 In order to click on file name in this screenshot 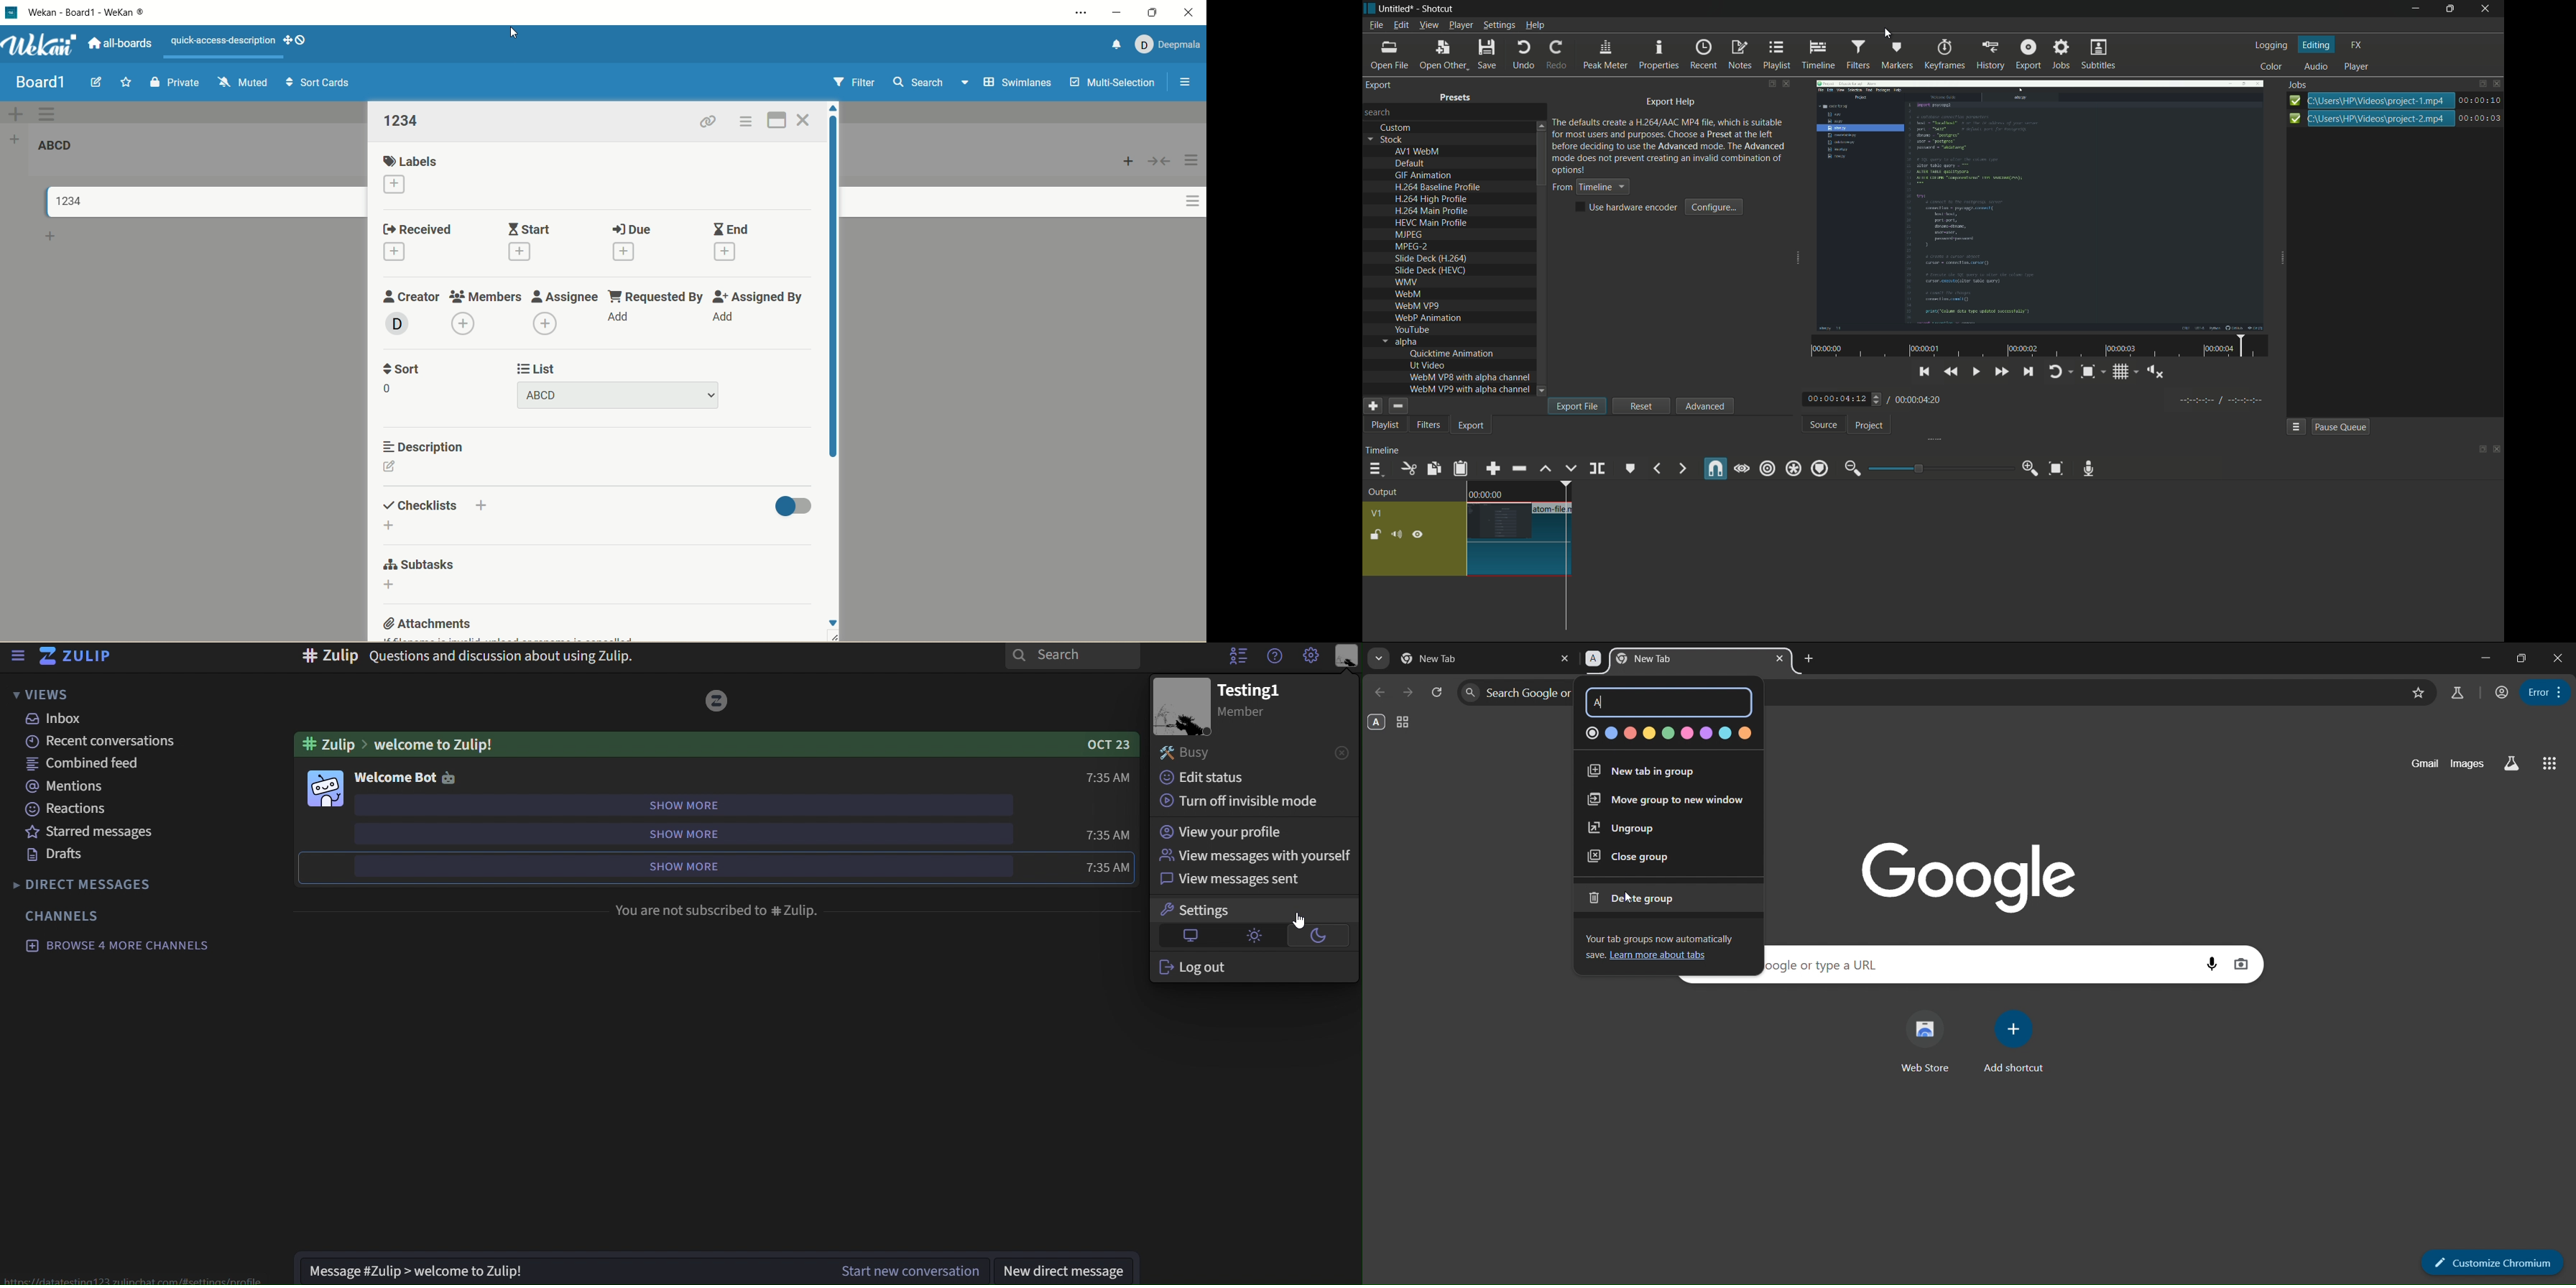, I will do `click(1554, 510)`.